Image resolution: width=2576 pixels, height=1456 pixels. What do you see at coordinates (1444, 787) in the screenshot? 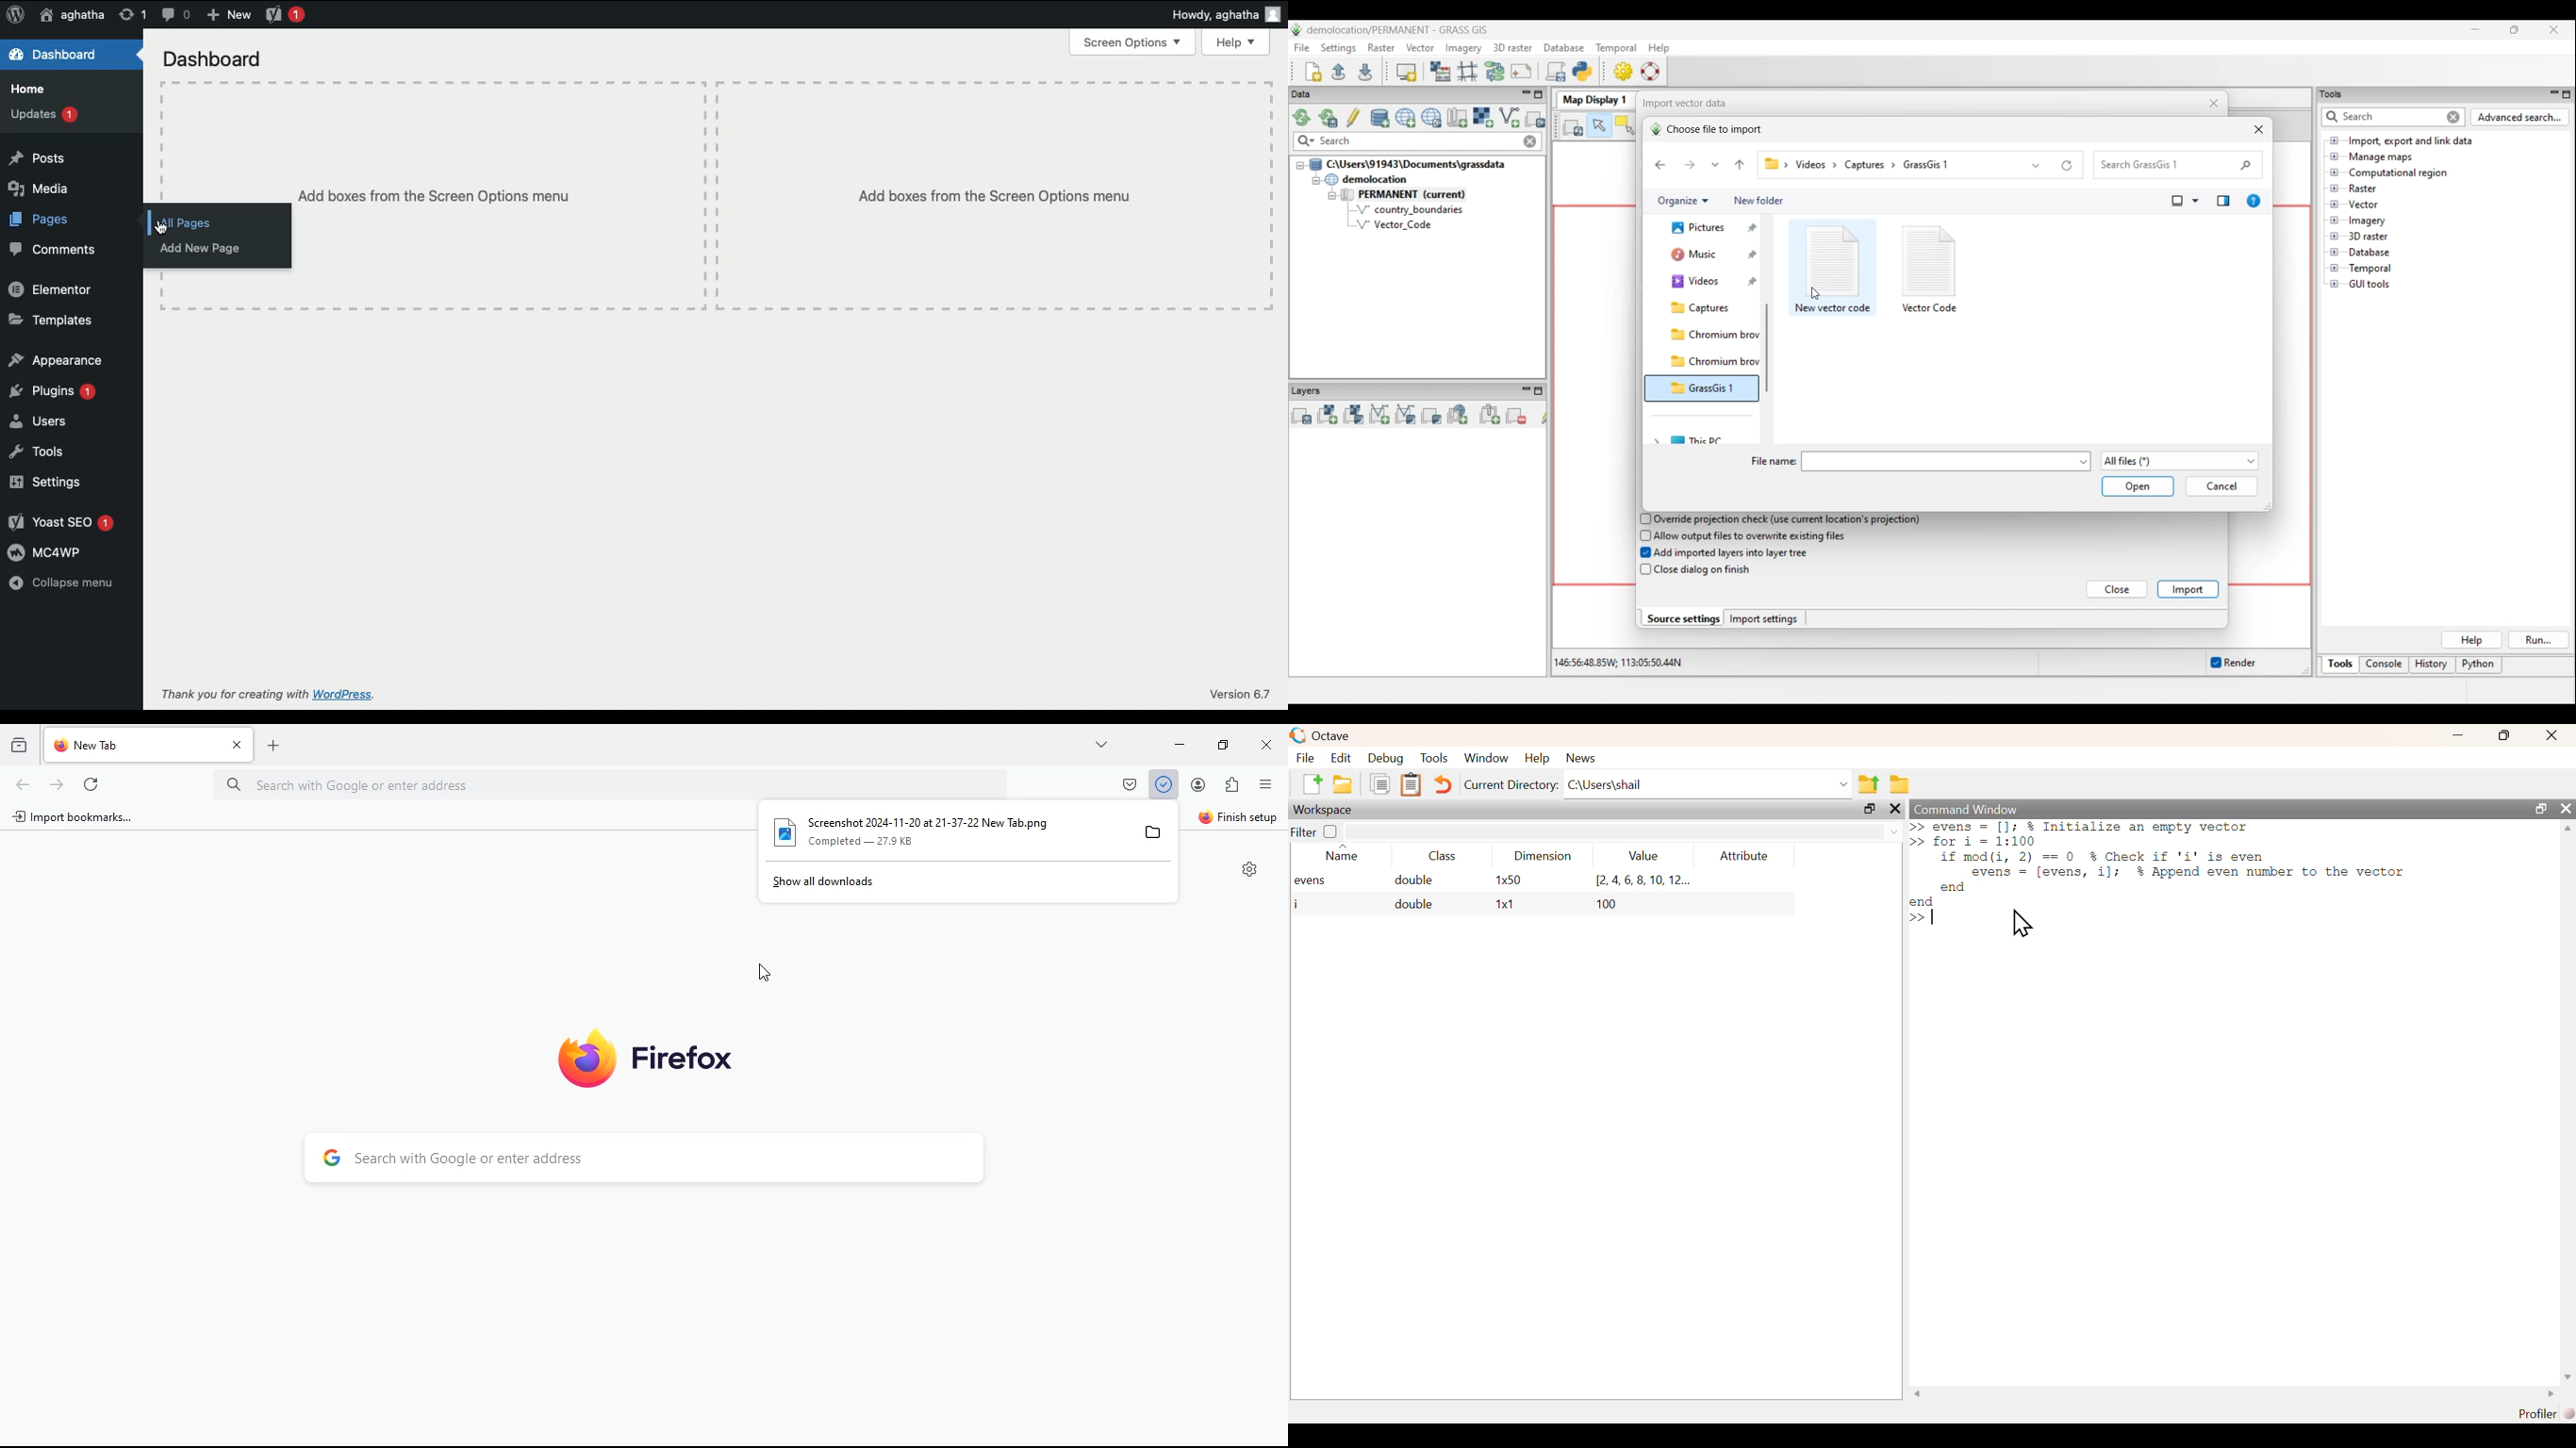
I see `undo` at bounding box center [1444, 787].